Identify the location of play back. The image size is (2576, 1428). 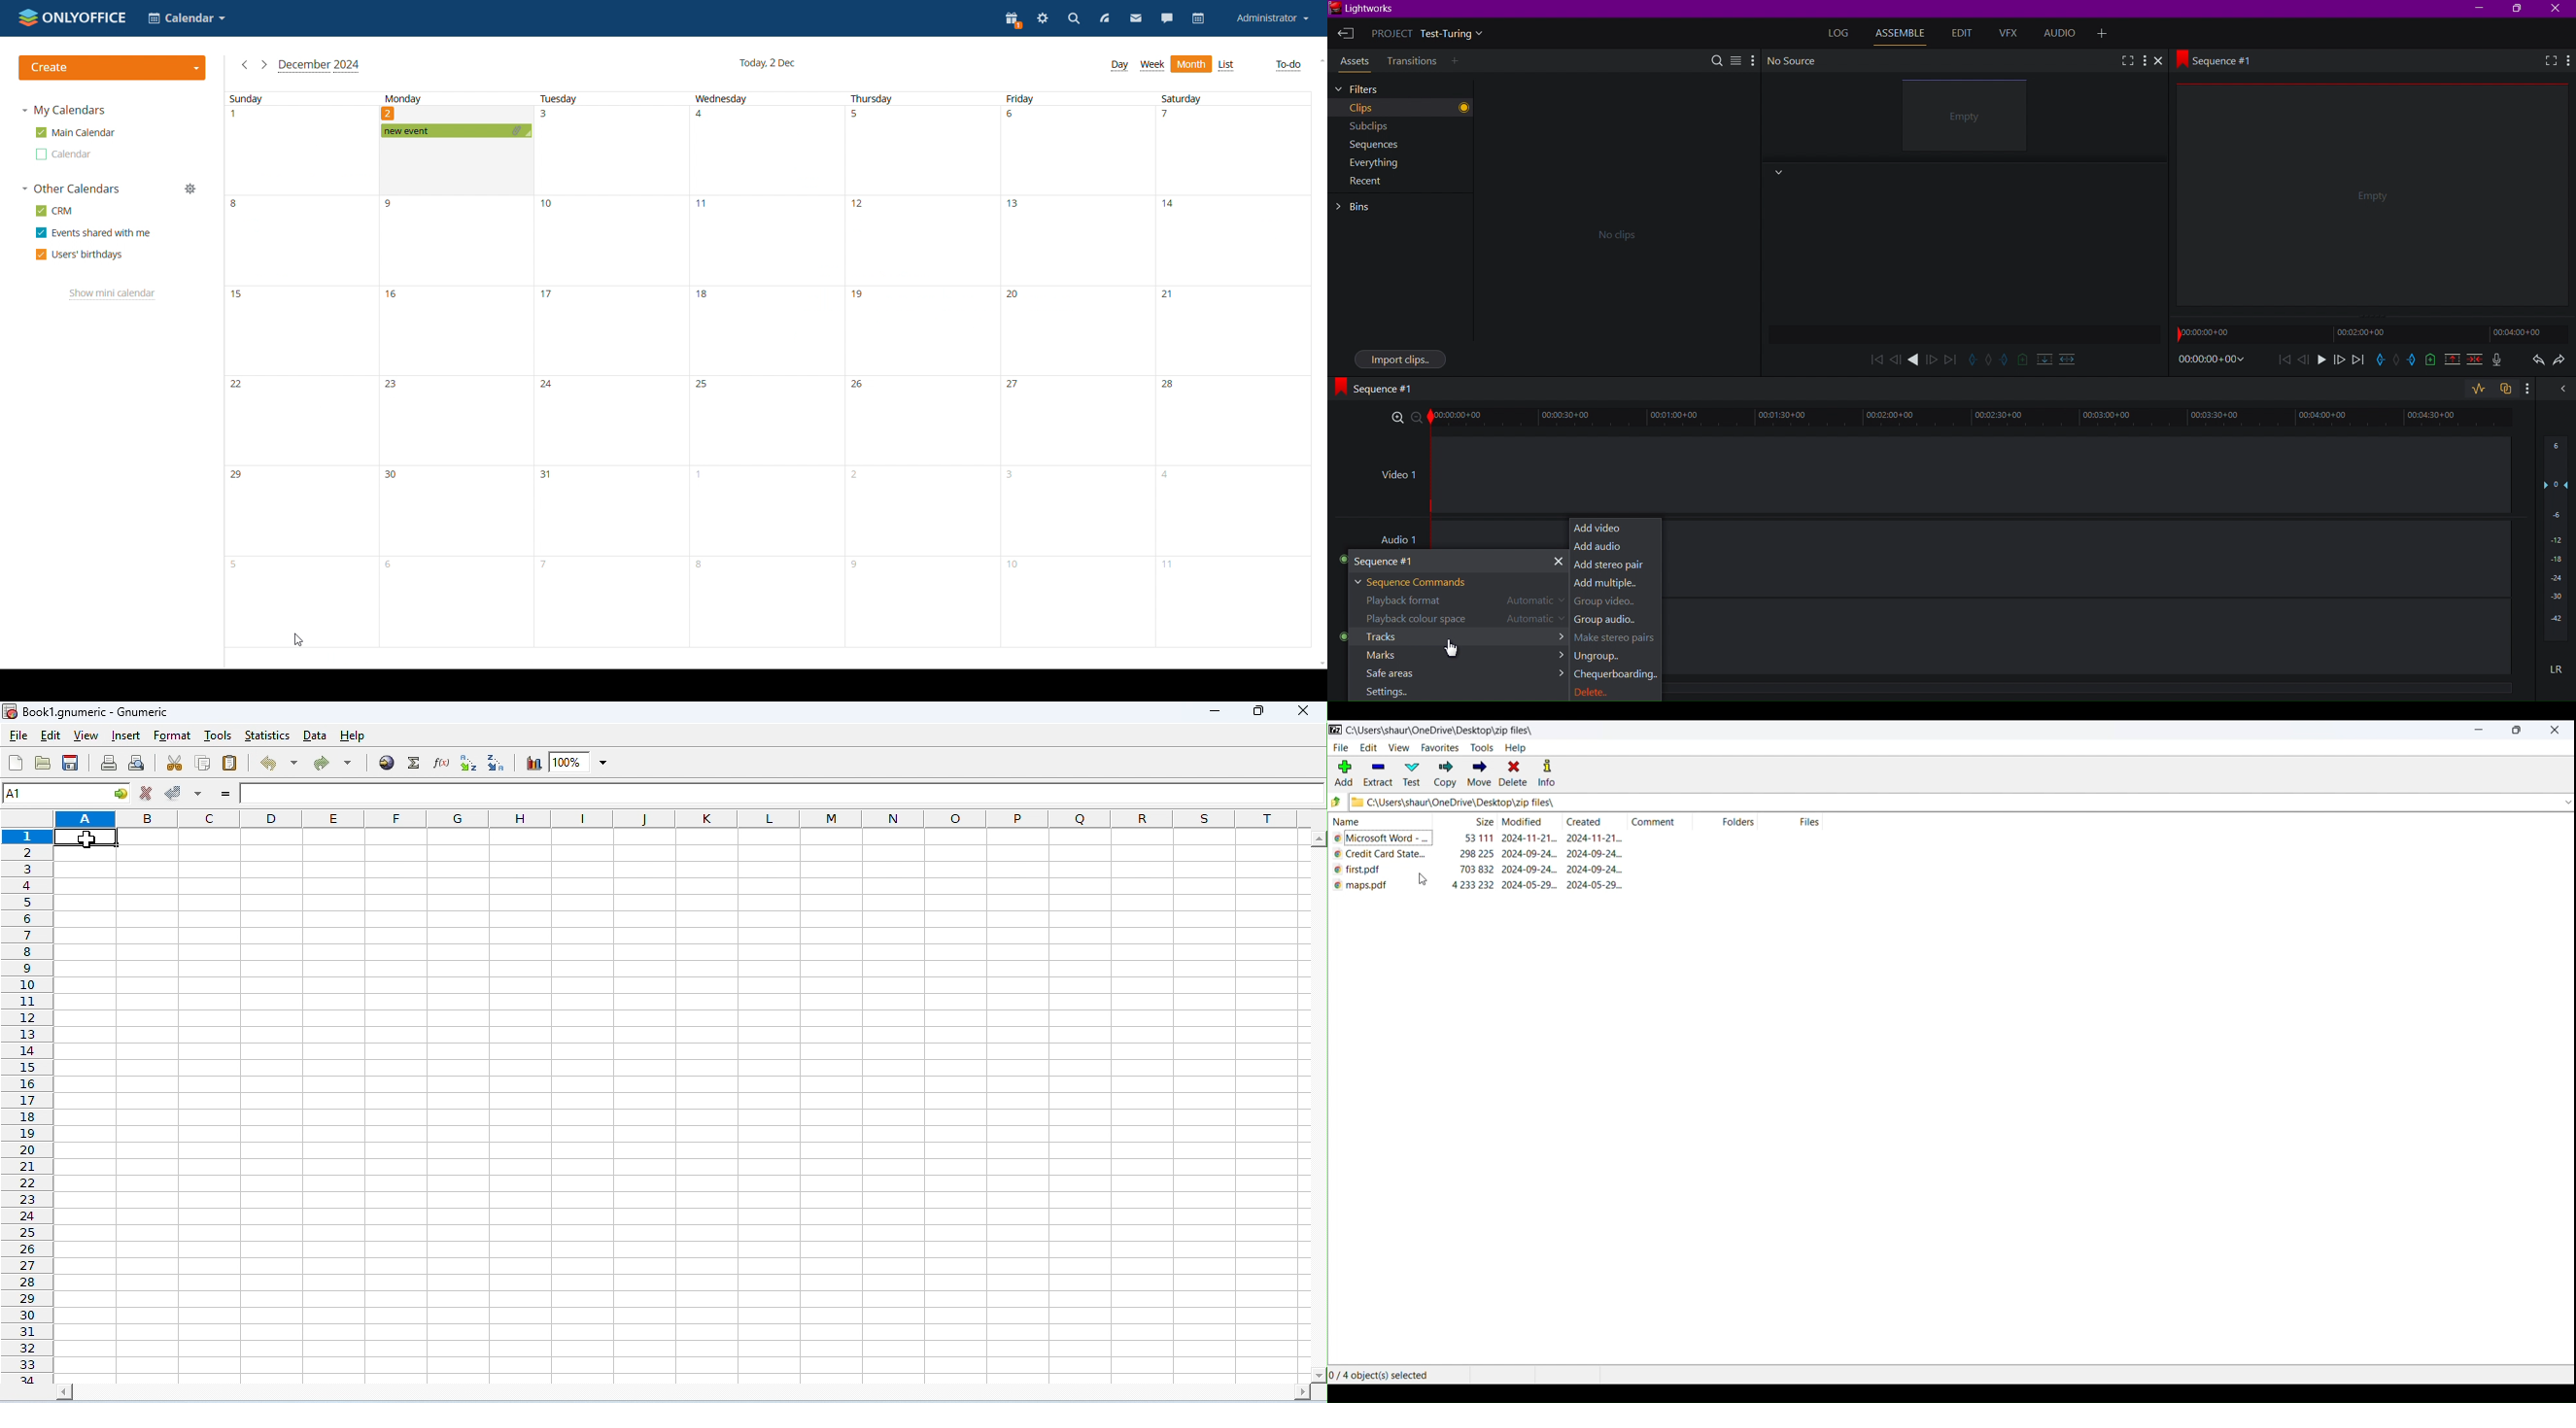
(1876, 359).